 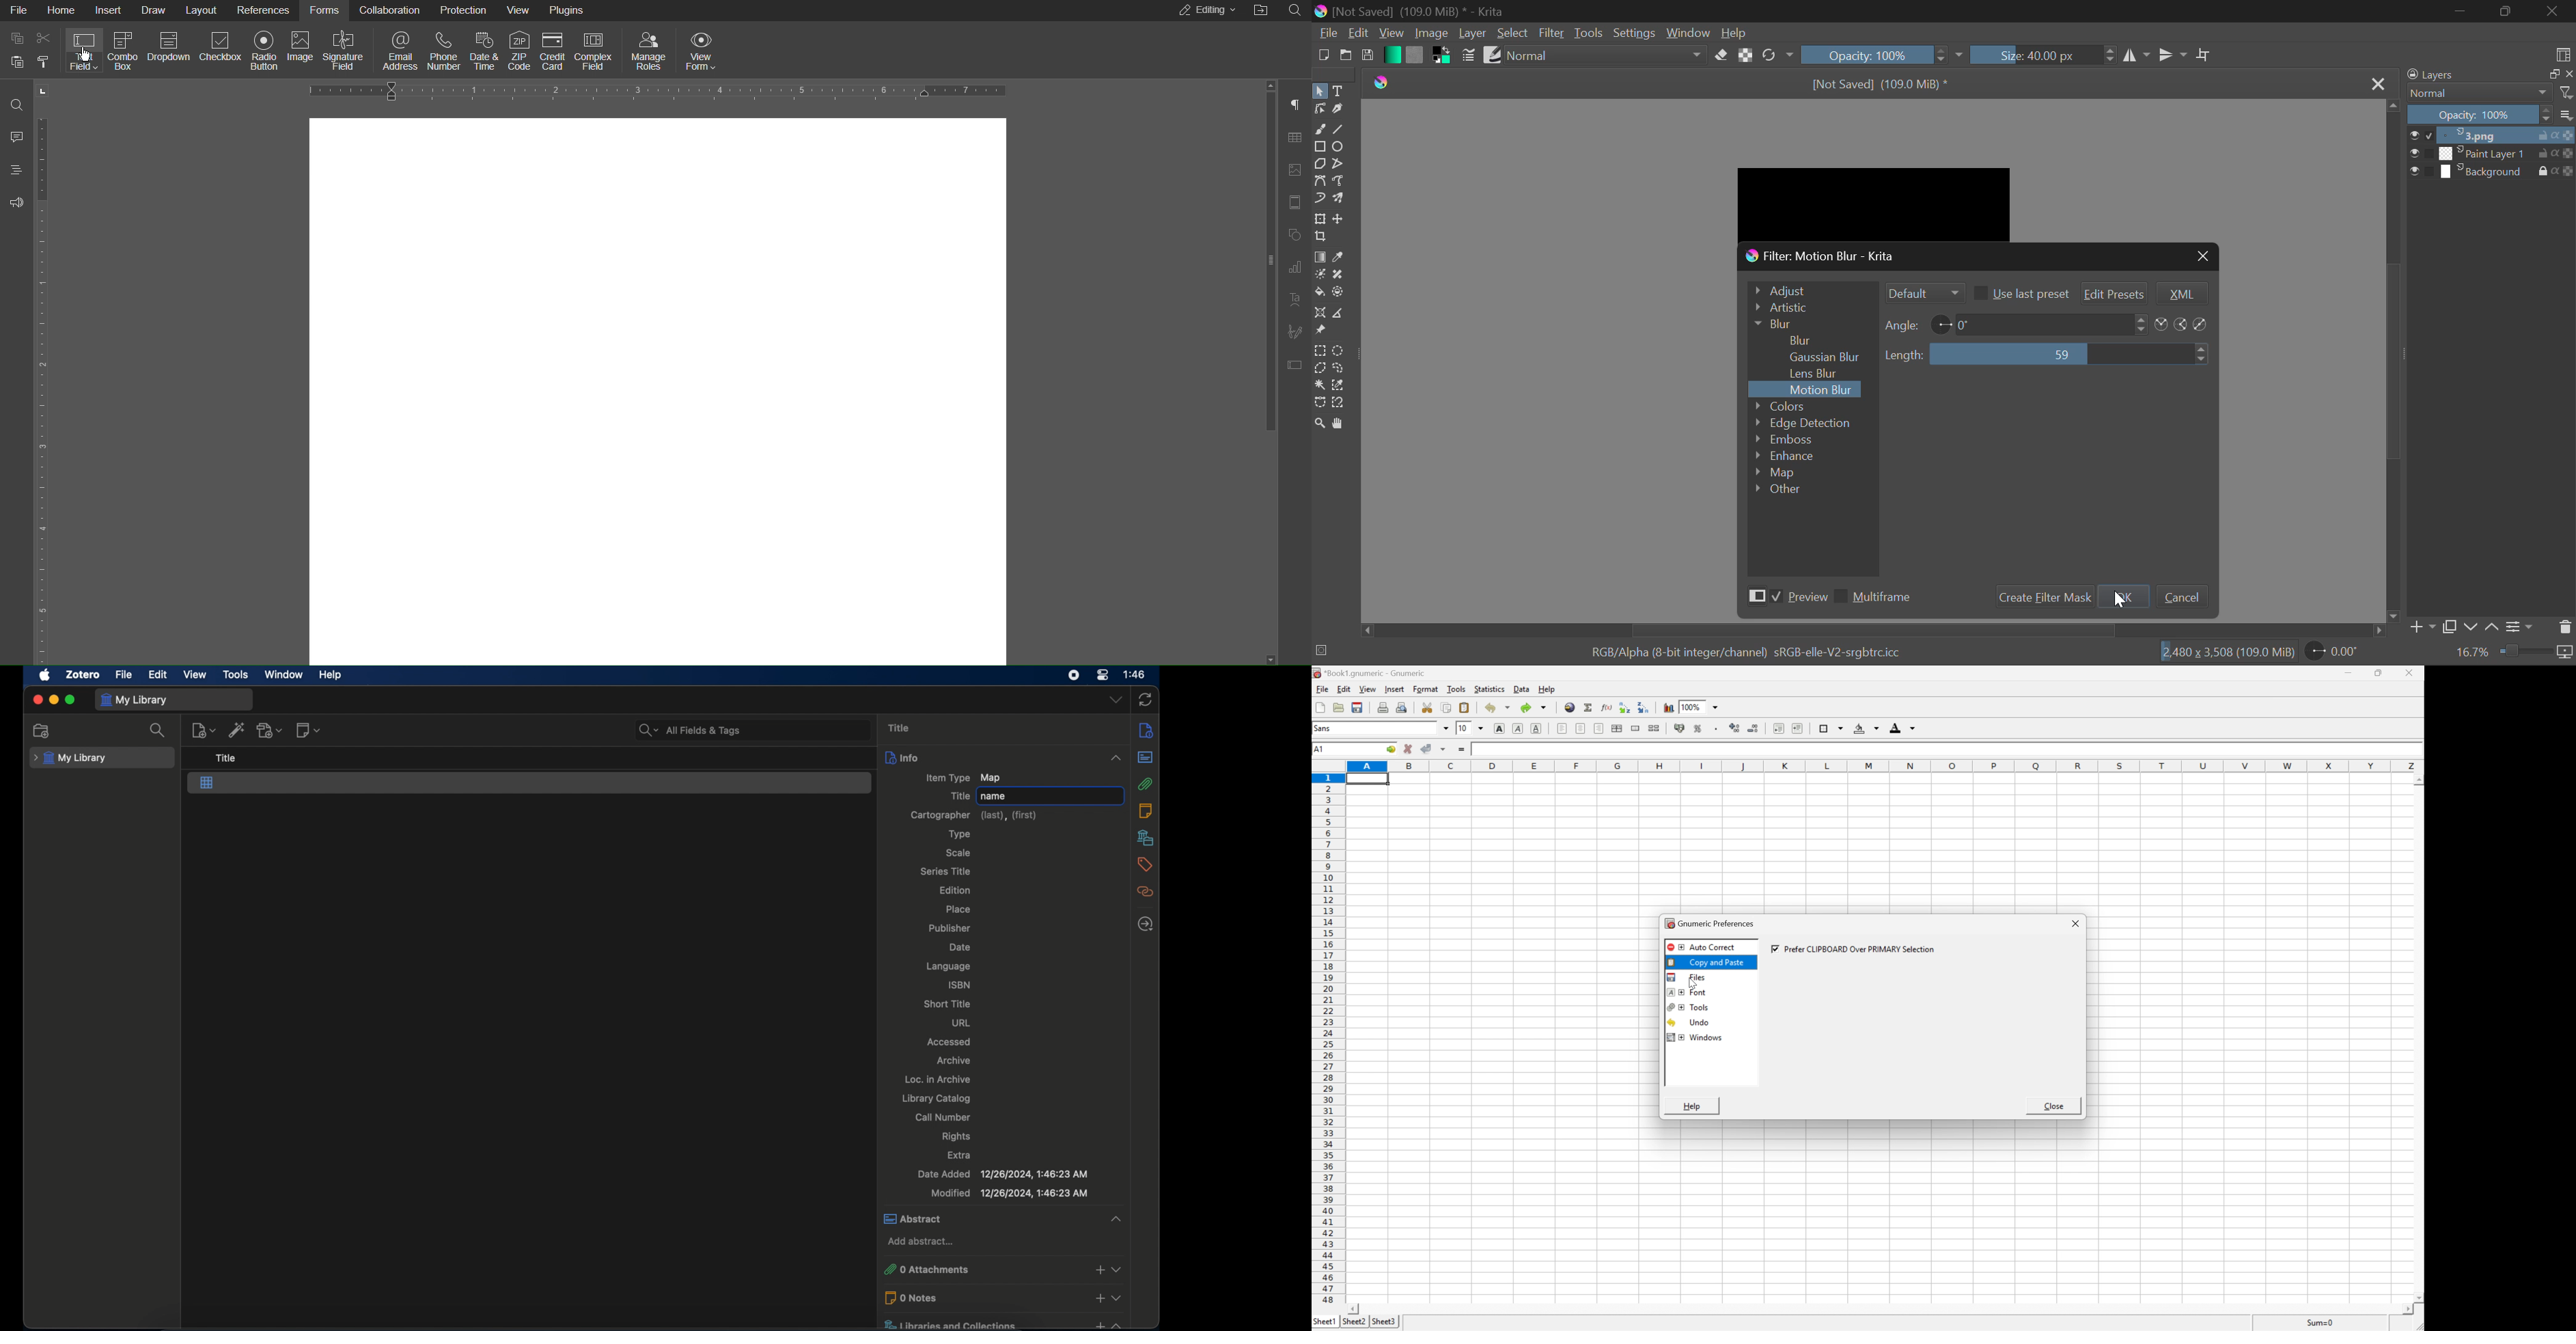 What do you see at coordinates (1339, 706) in the screenshot?
I see `open a file` at bounding box center [1339, 706].